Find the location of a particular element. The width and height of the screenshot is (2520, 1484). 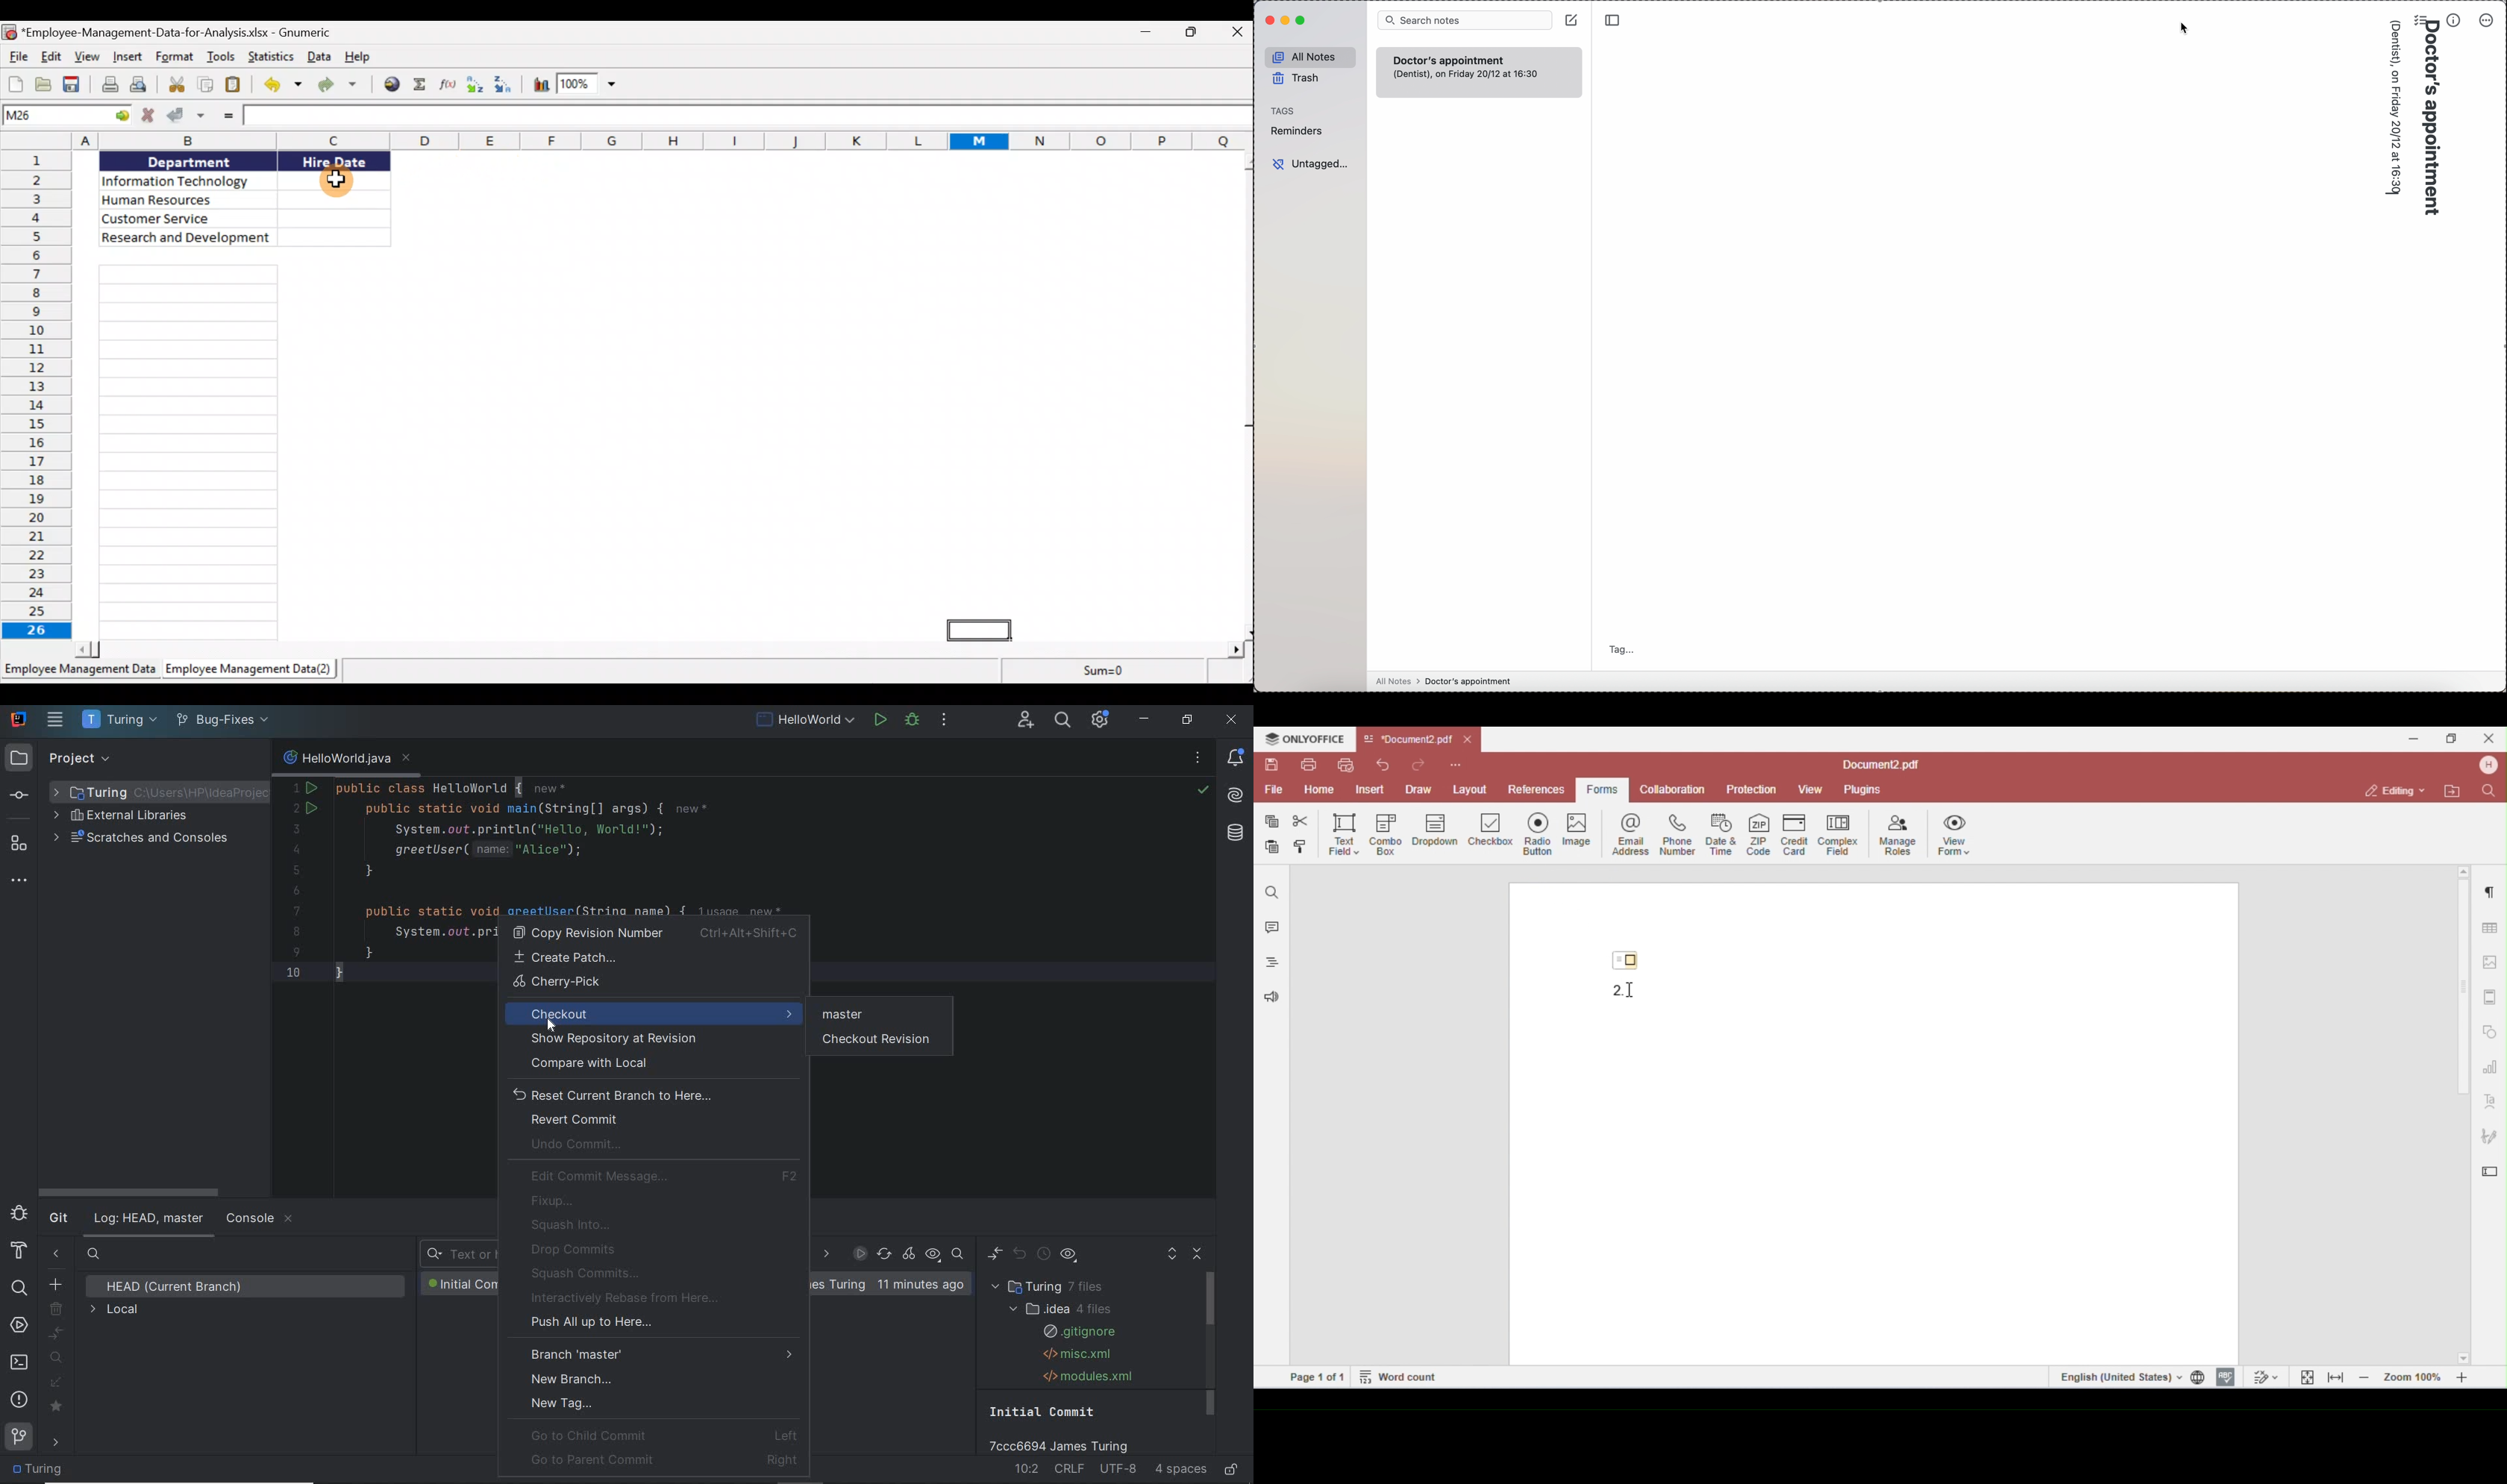

Accept change is located at coordinates (186, 118).